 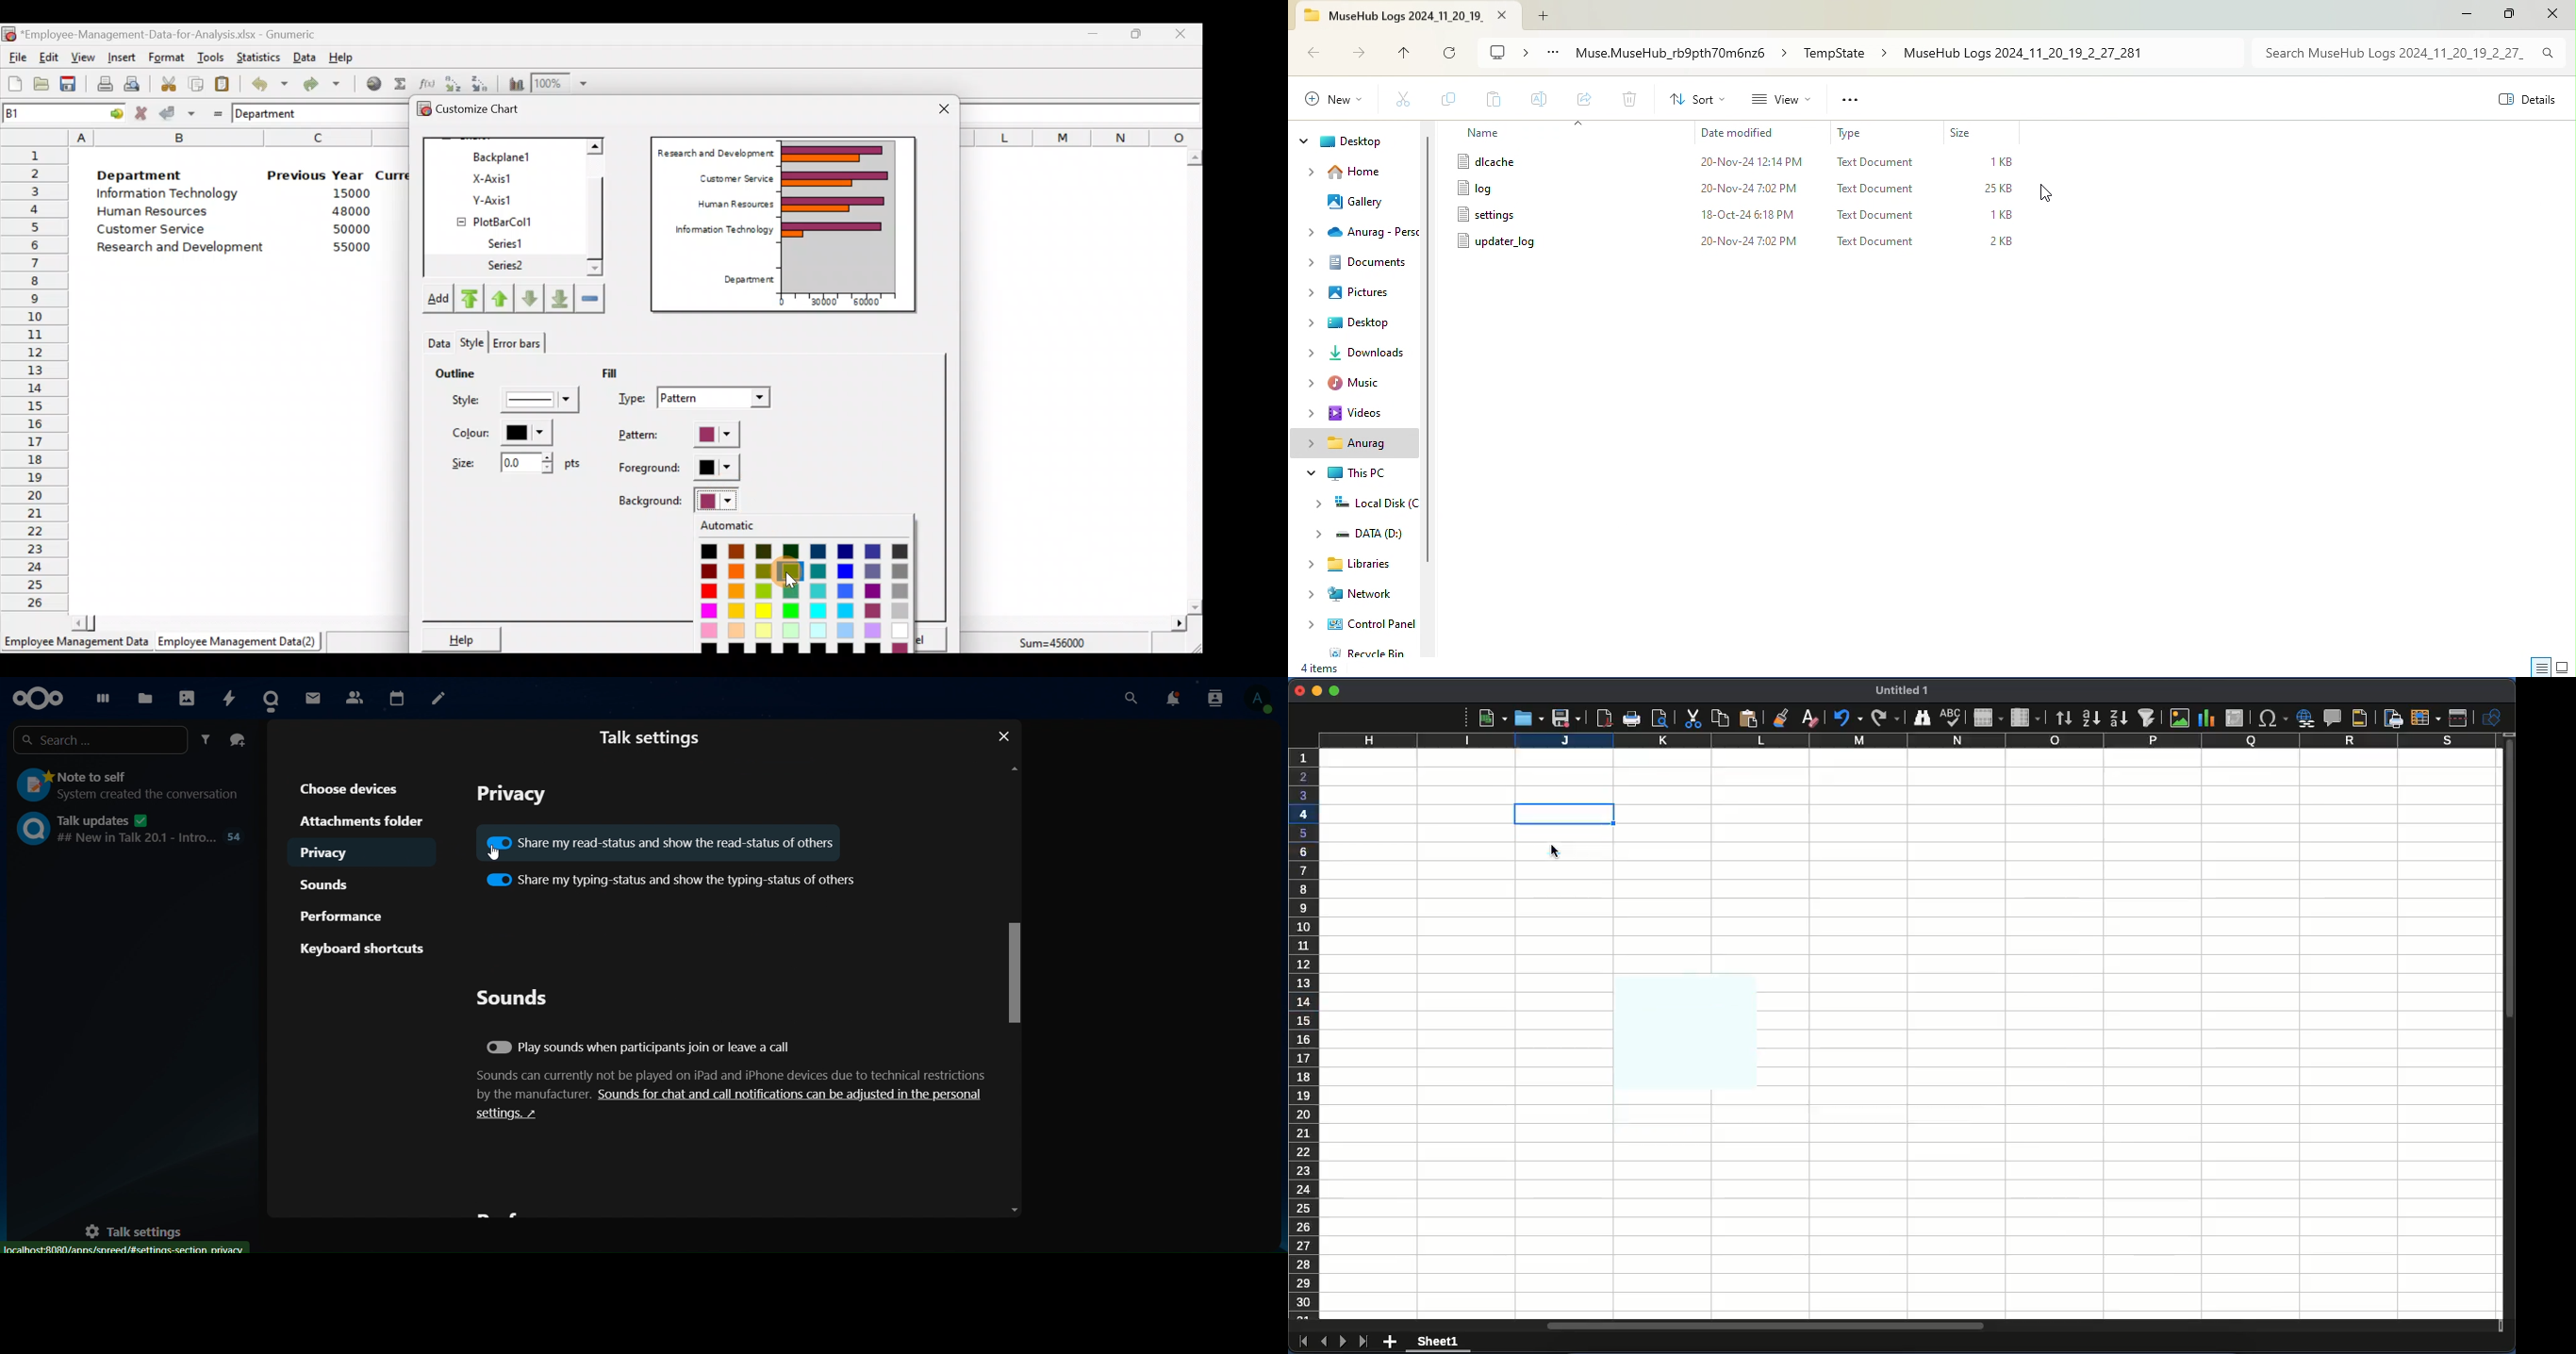 What do you see at coordinates (437, 698) in the screenshot?
I see `notes` at bounding box center [437, 698].